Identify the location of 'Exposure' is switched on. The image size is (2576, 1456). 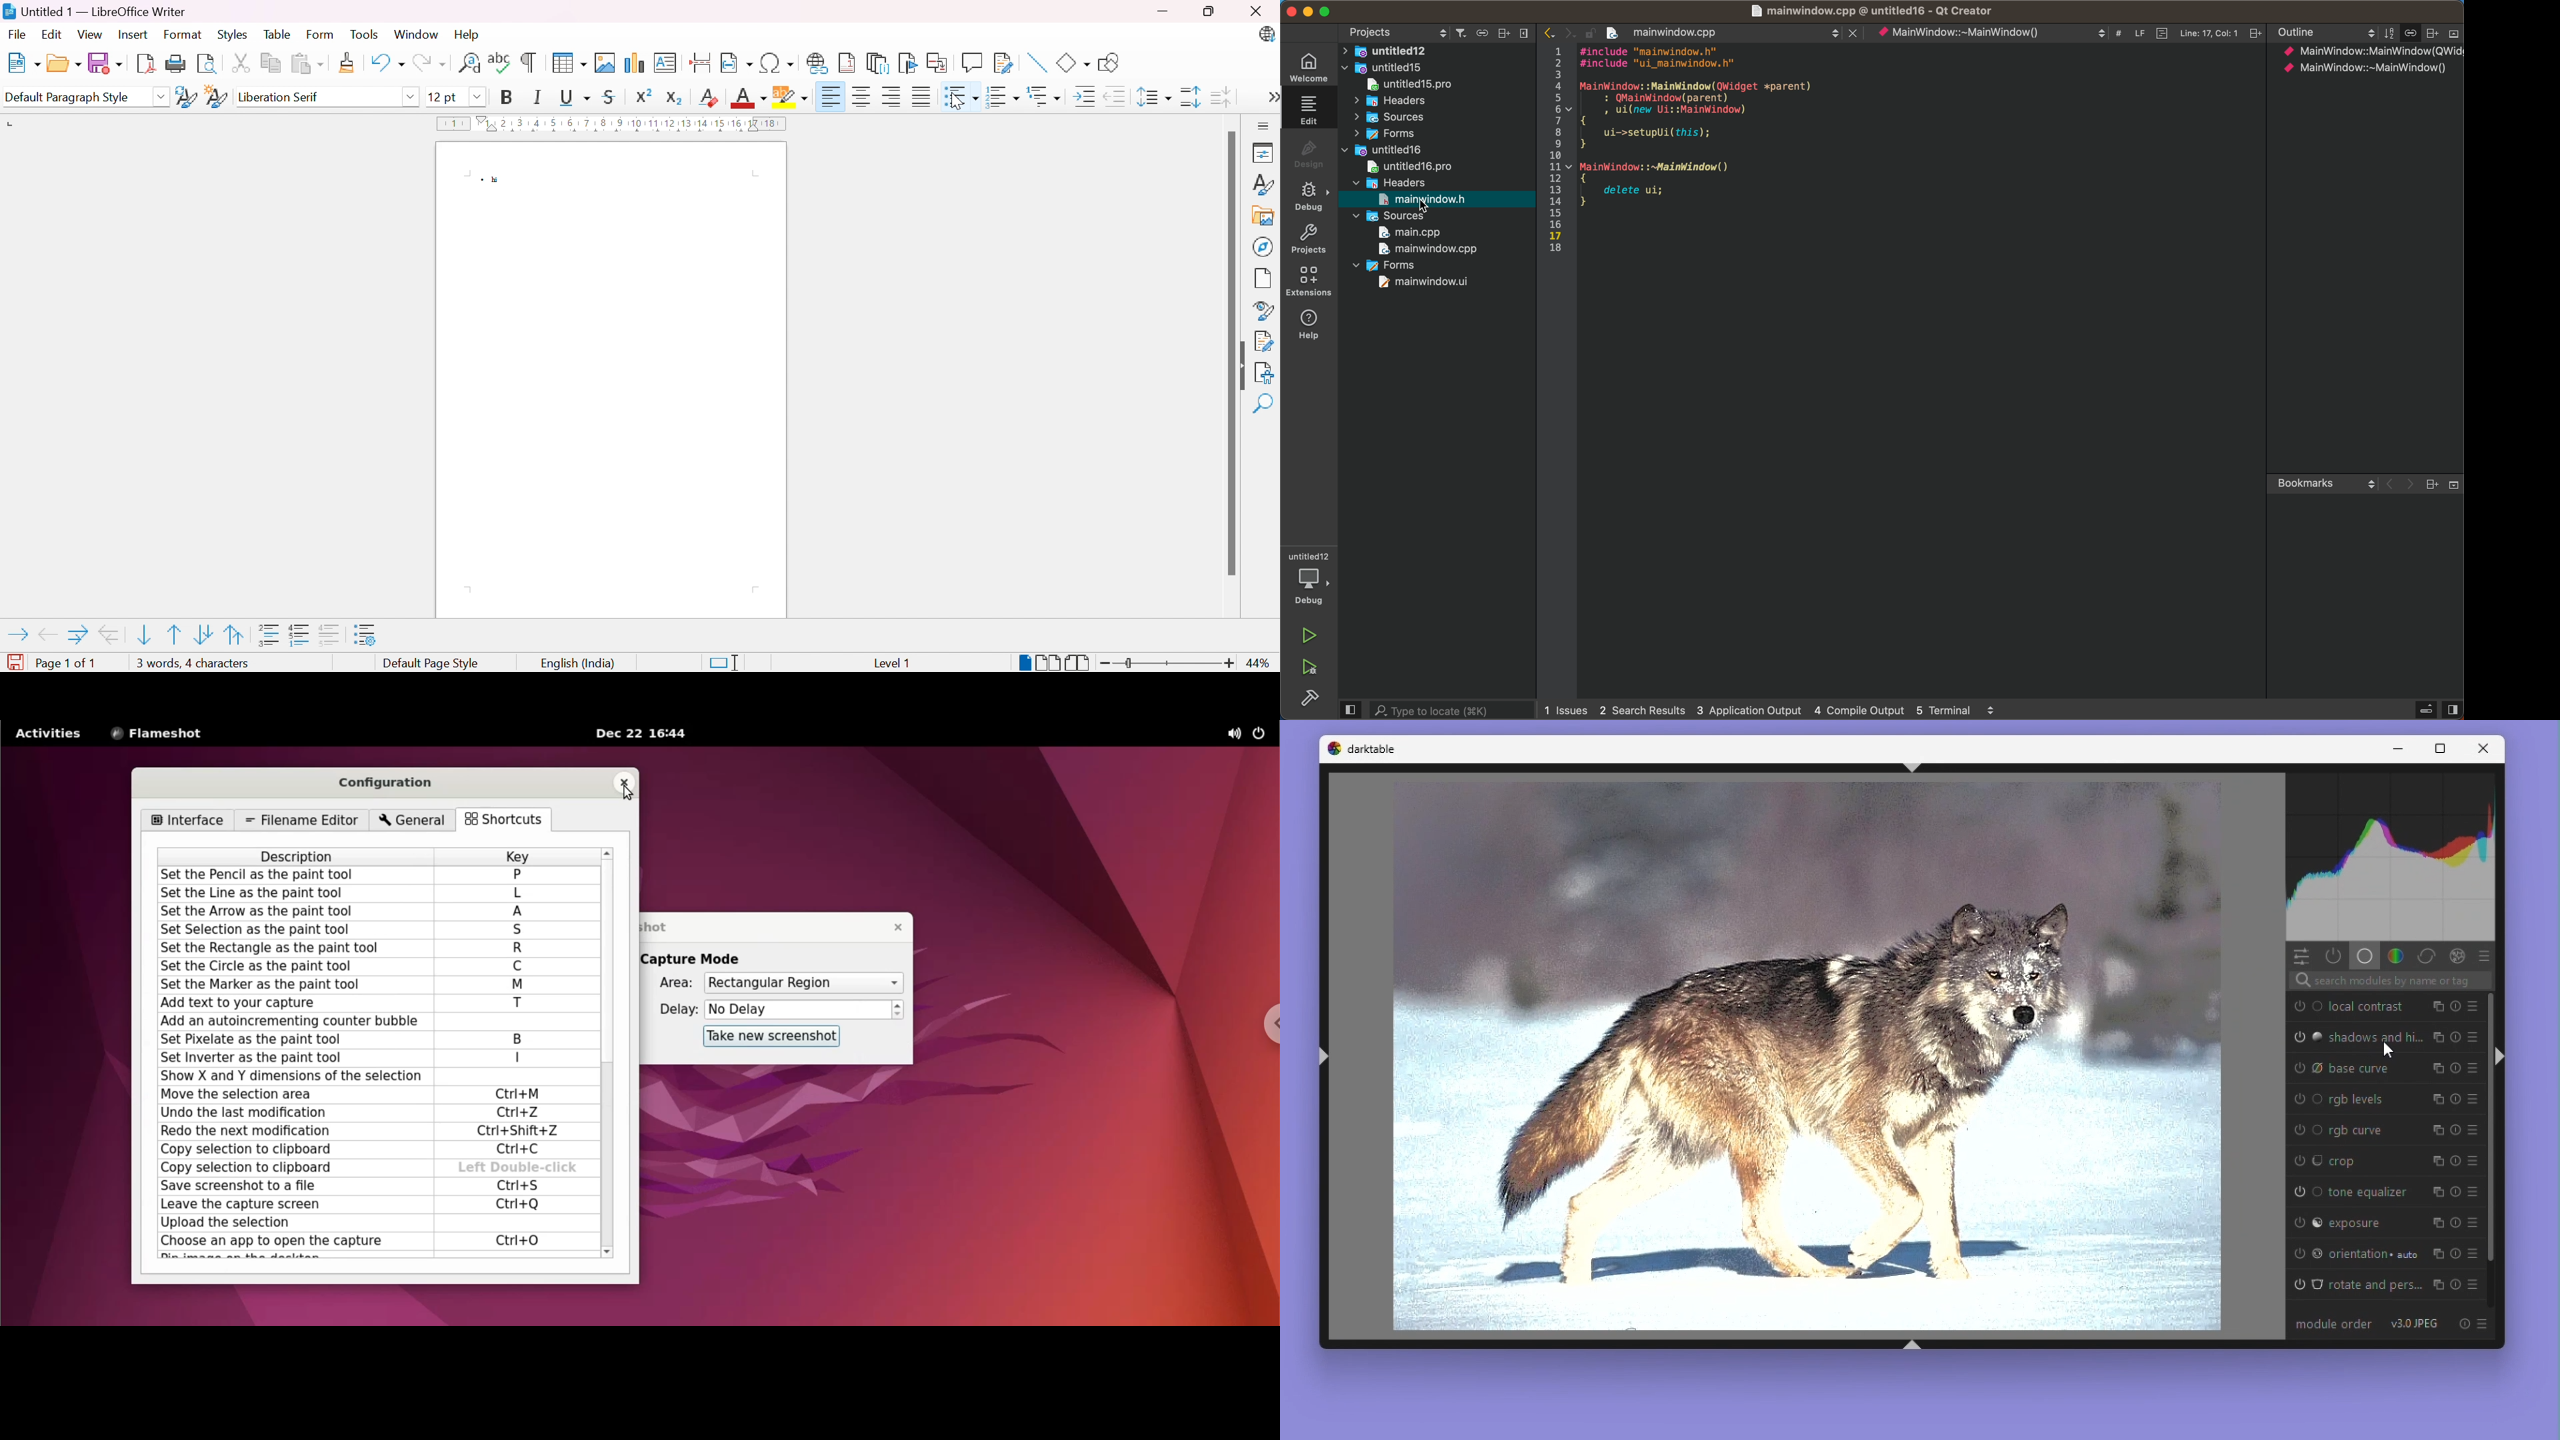
(2303, 1221).